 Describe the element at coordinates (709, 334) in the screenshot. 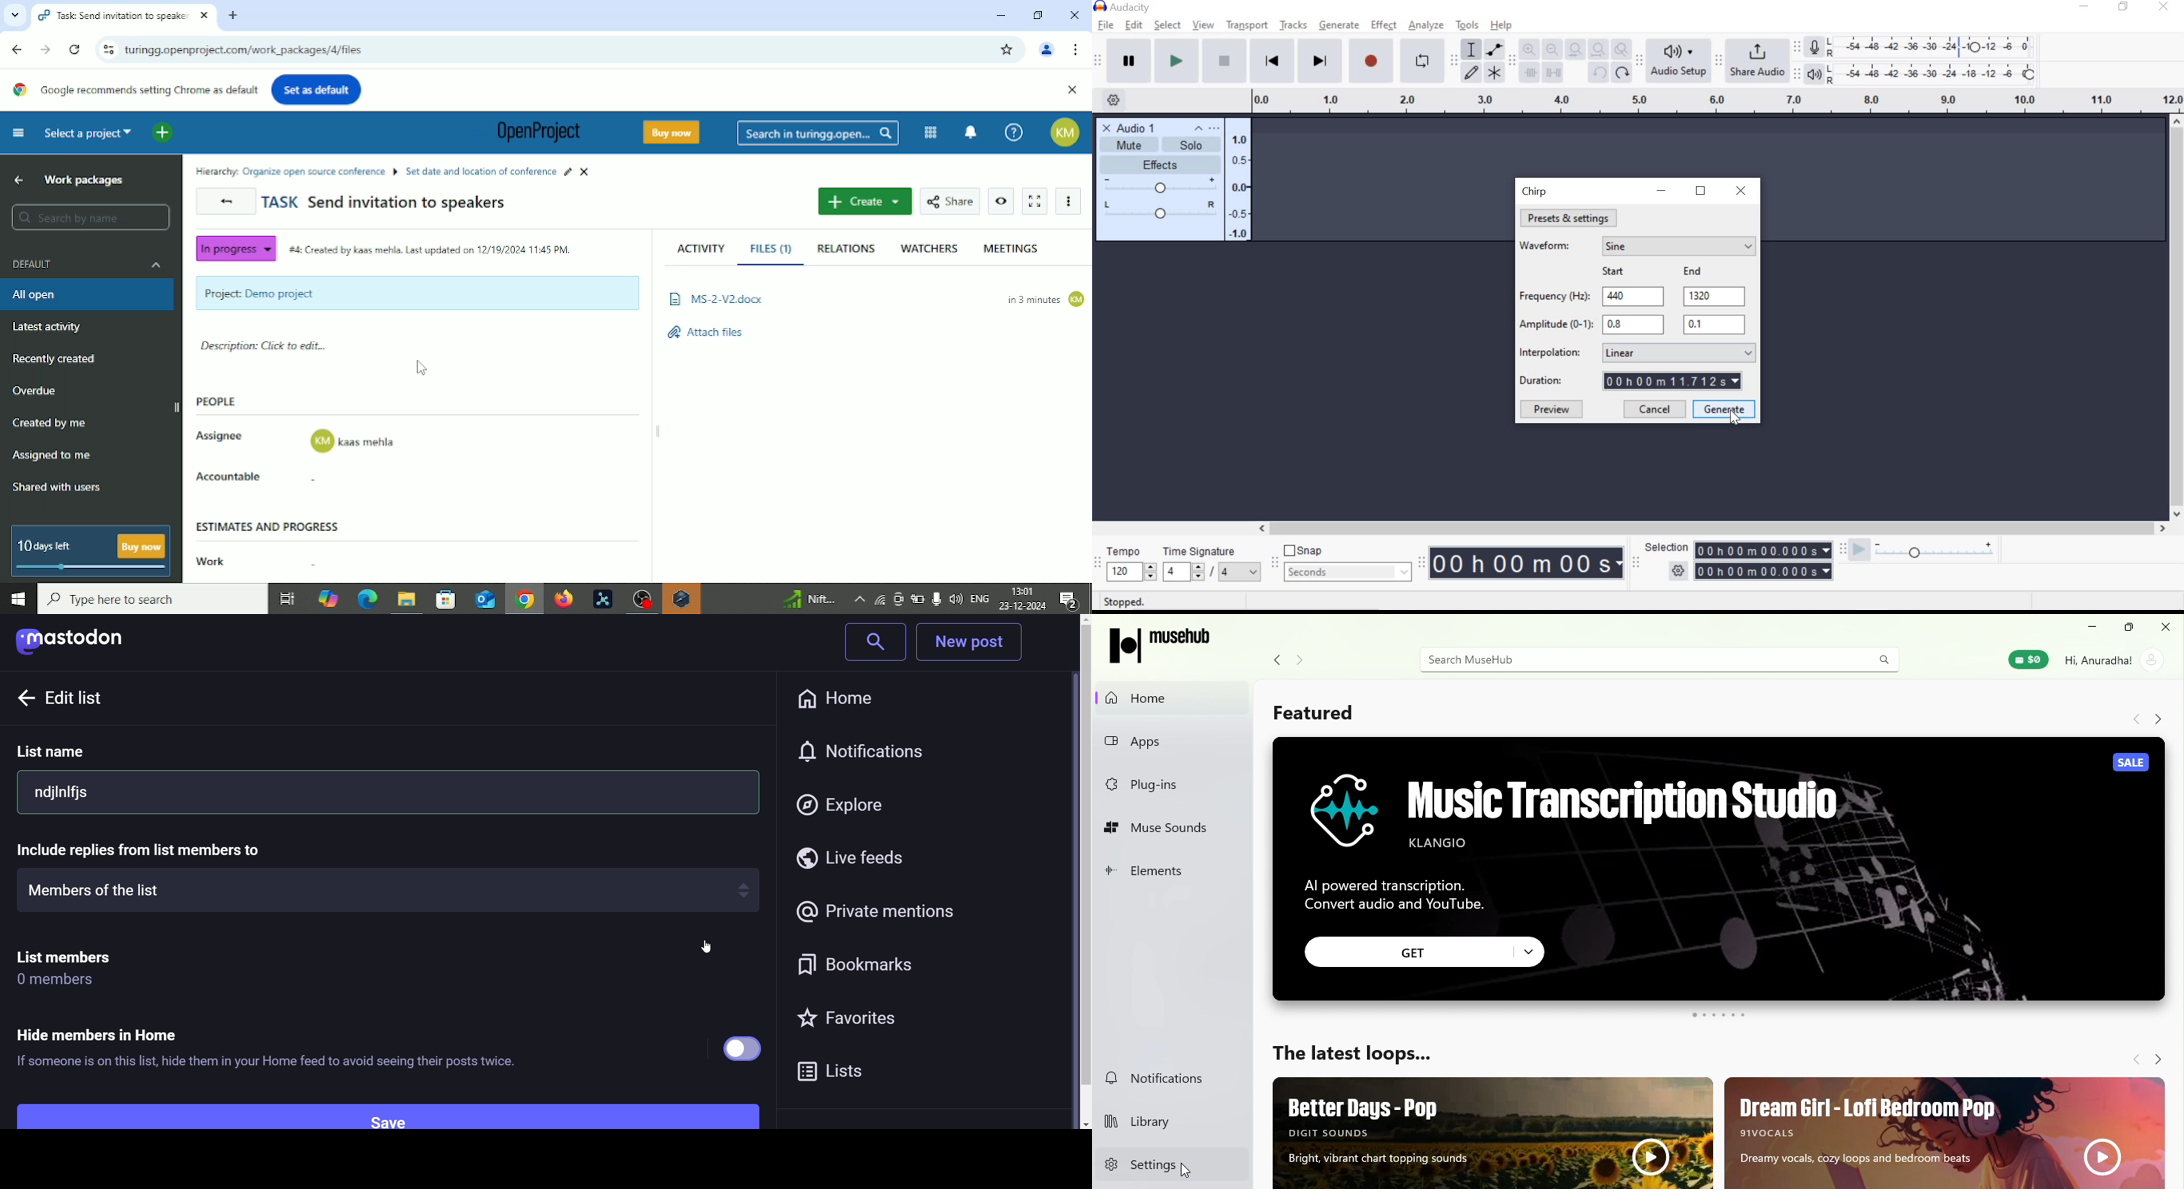

I see `Attach files` at that location.